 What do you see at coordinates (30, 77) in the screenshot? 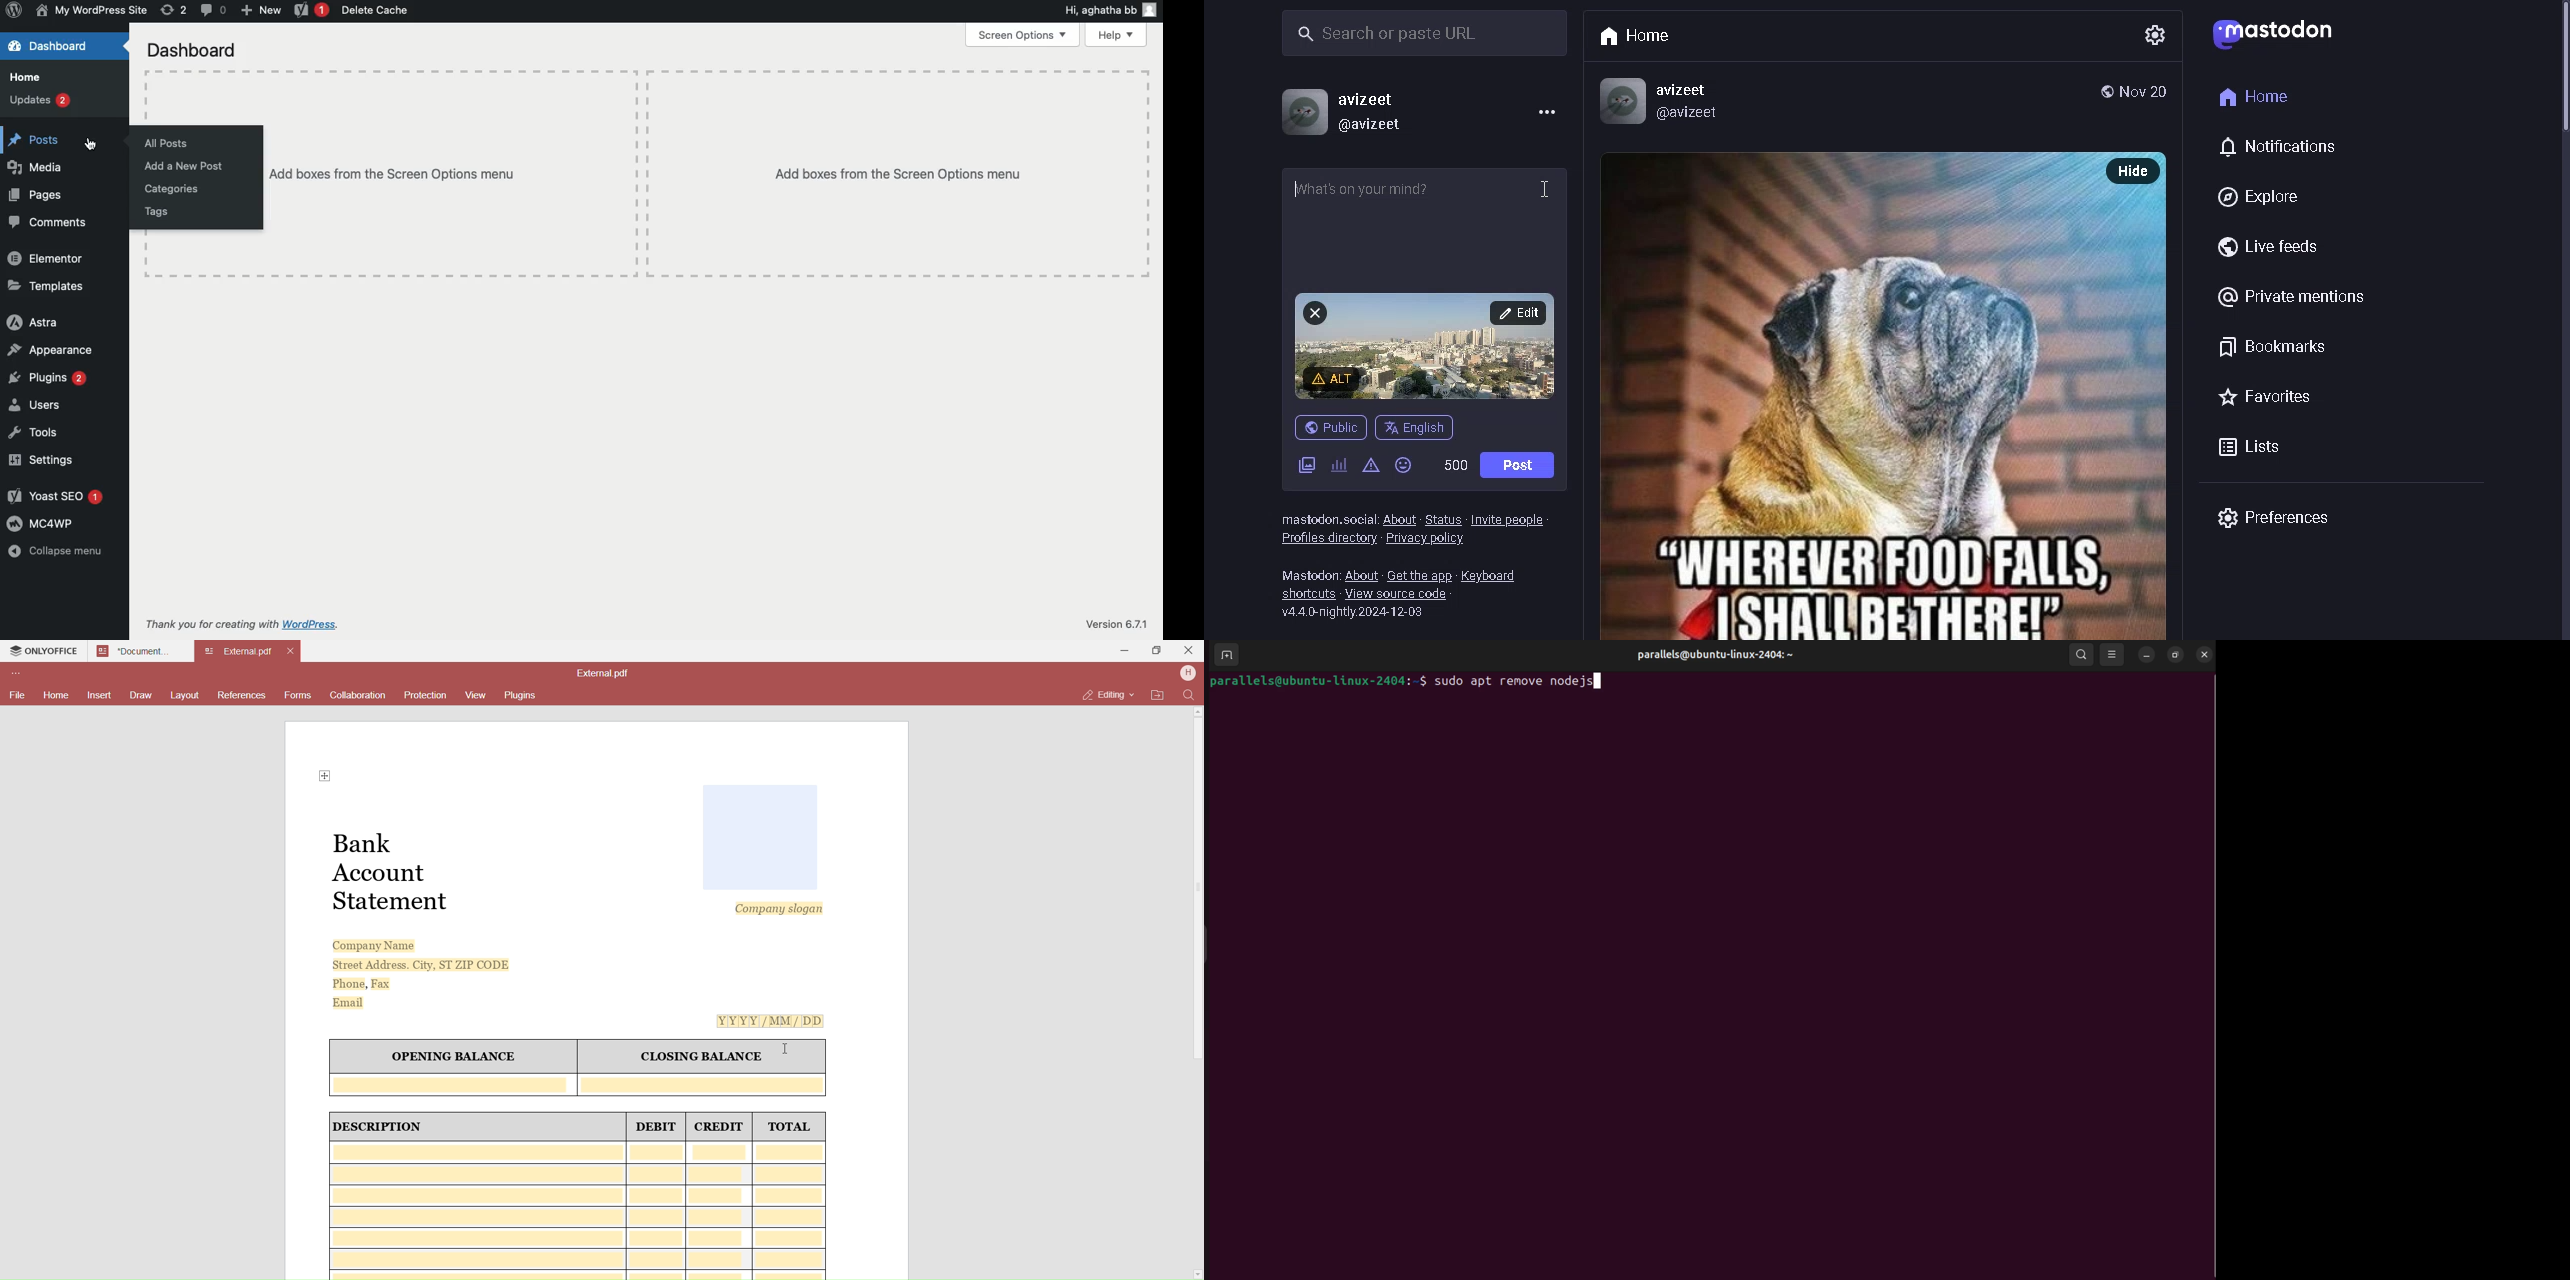
I see `Home` at bounding box center [30, 77].